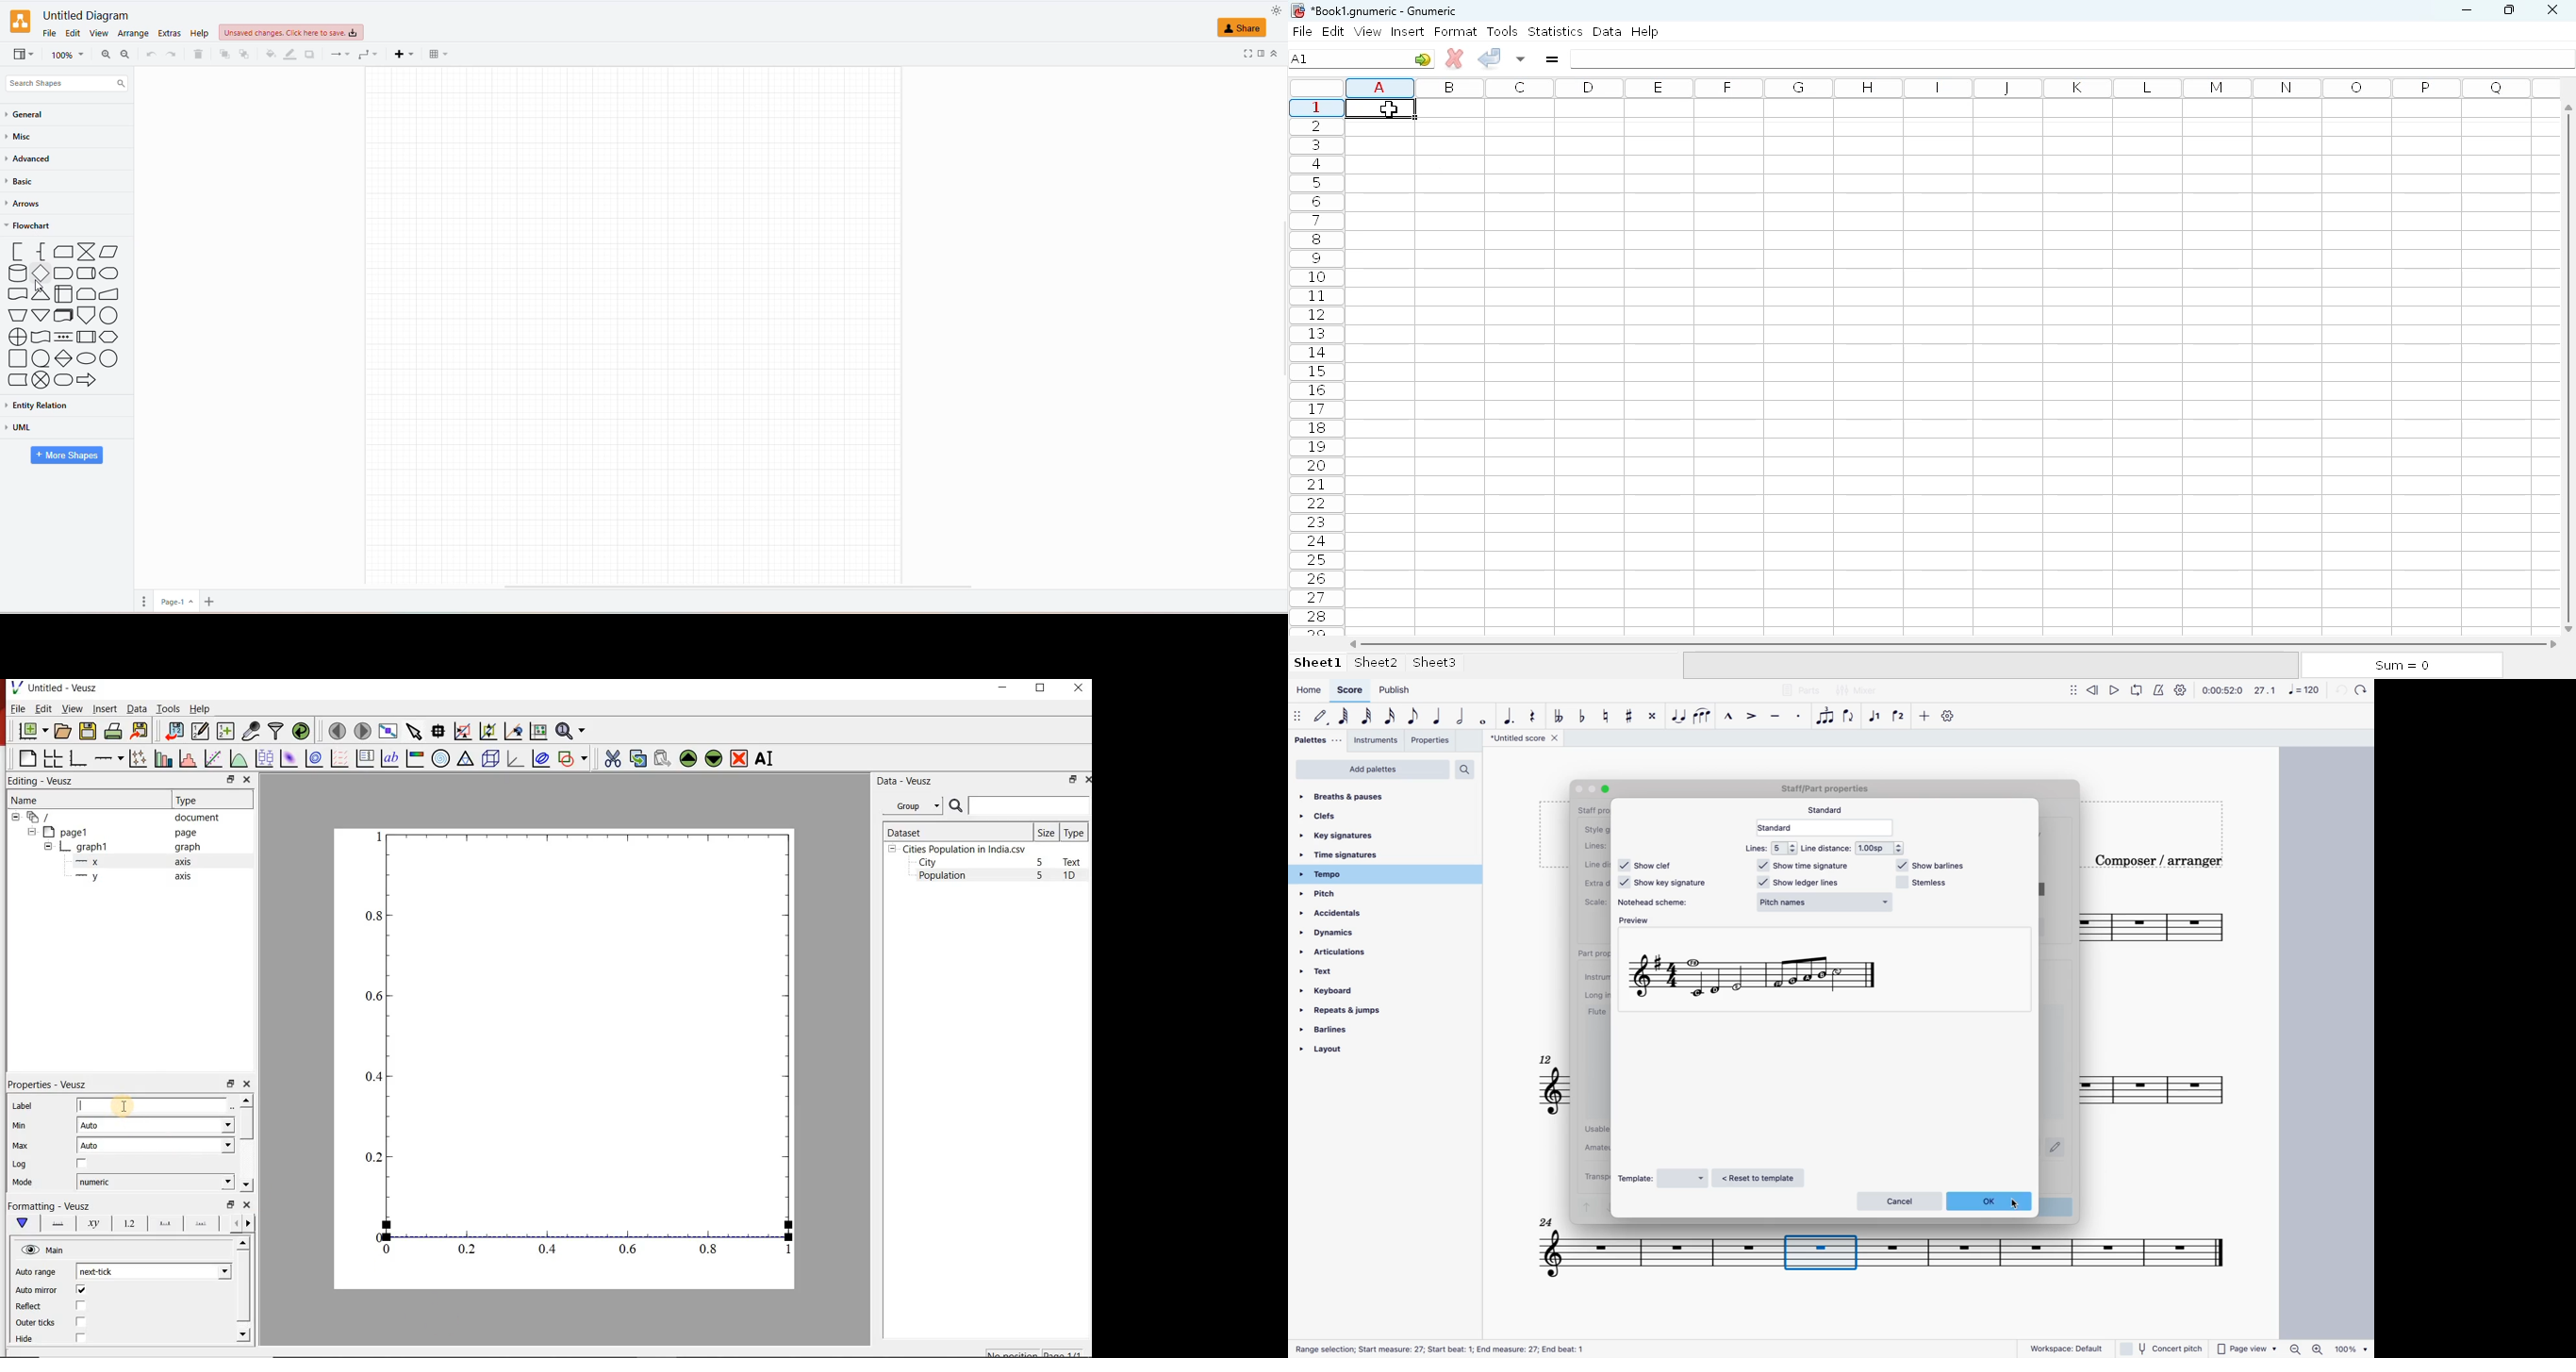 The image size is (2576, 1372). What do you see at coordinates (83, 13) in the screenshot?
I see `FILE NAME` at bounding box center [83, 13].